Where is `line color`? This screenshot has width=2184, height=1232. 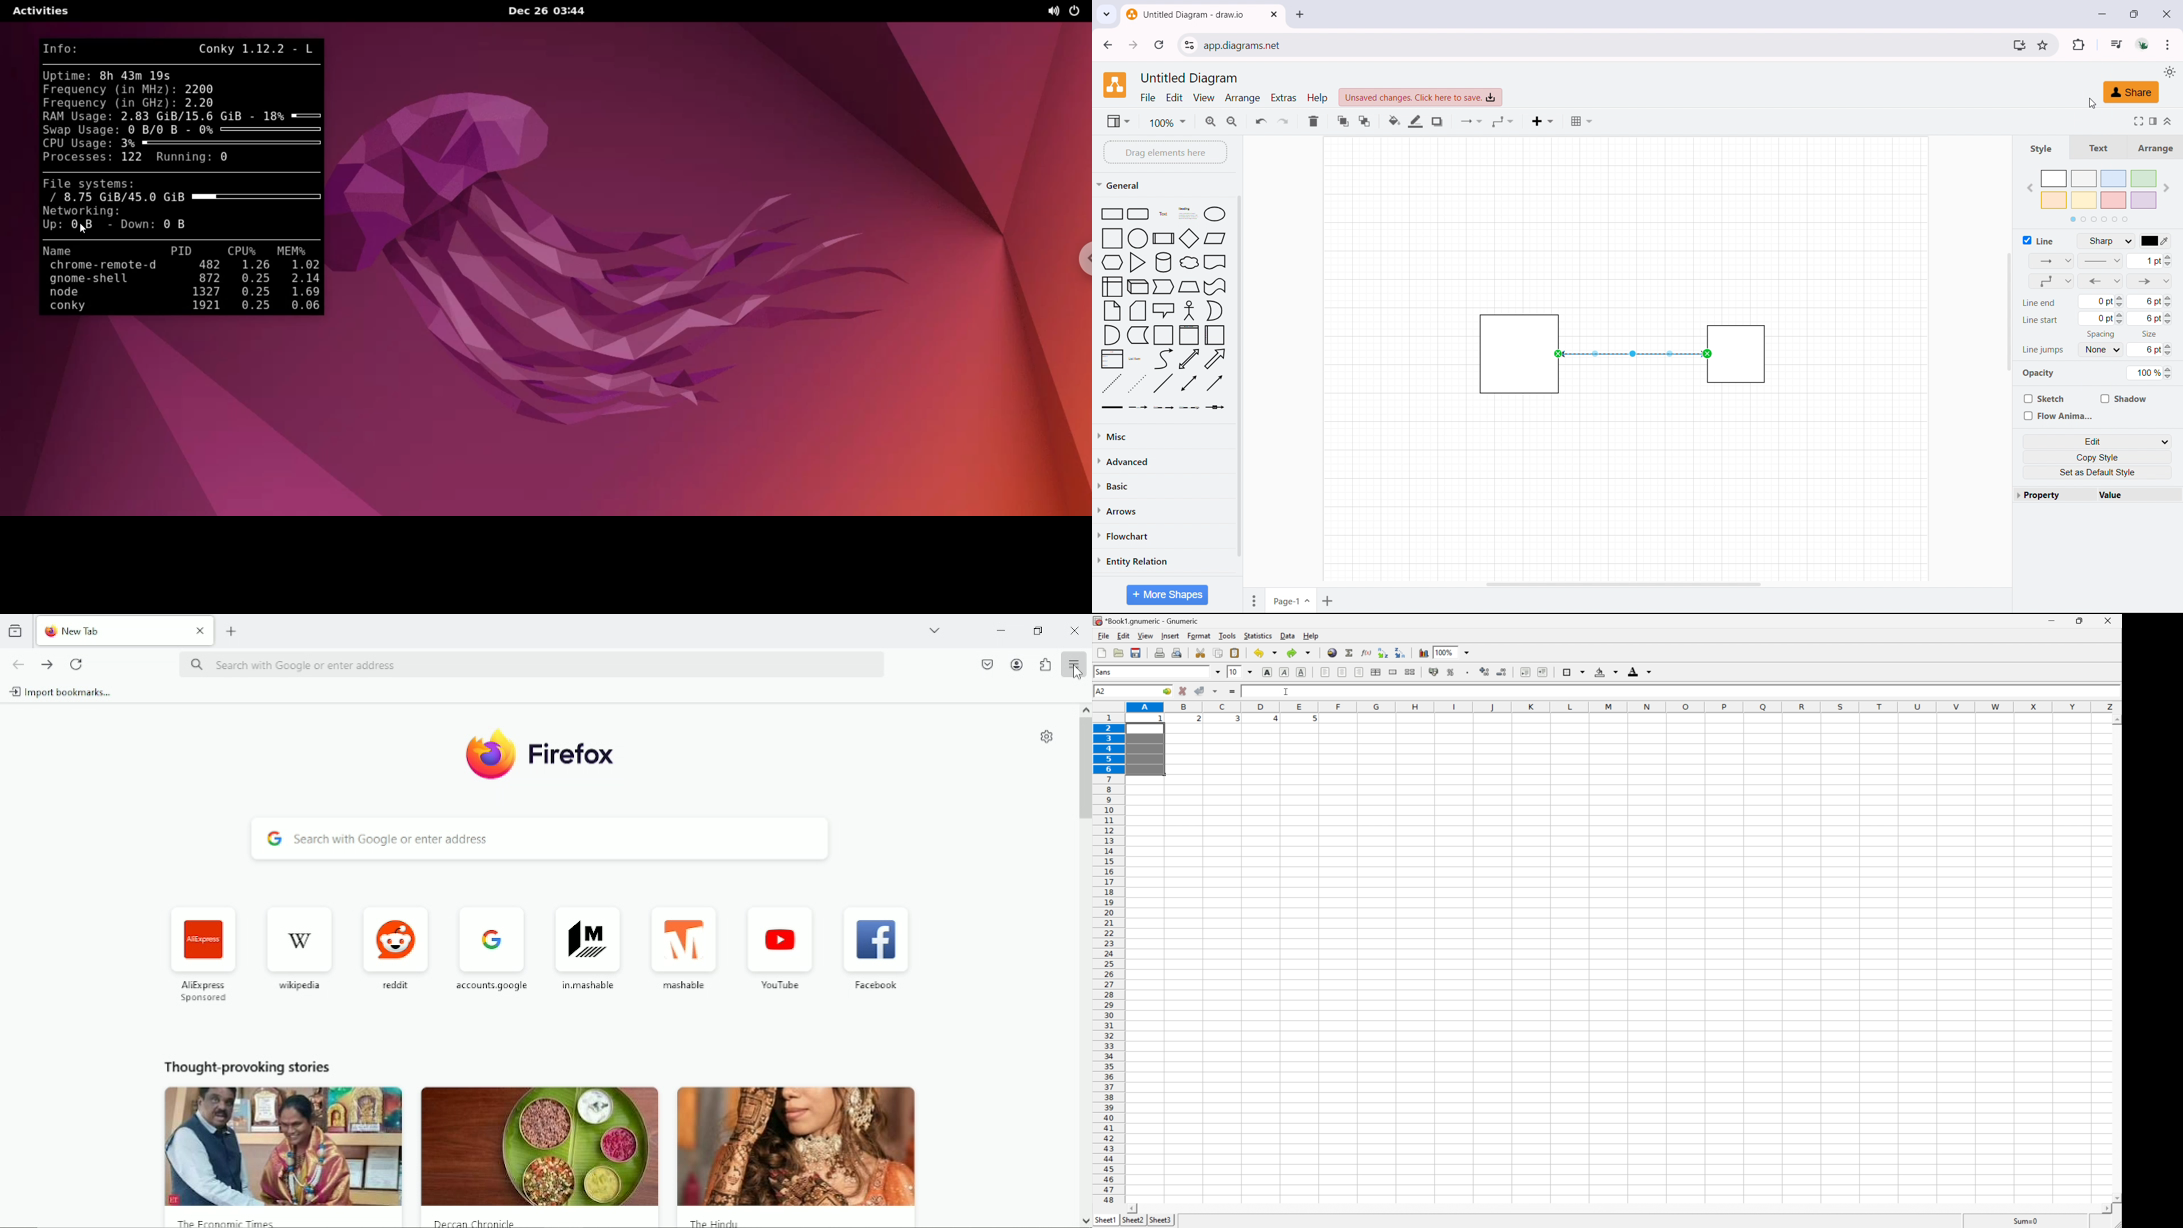
line color is located at coordinates (2156, 240).